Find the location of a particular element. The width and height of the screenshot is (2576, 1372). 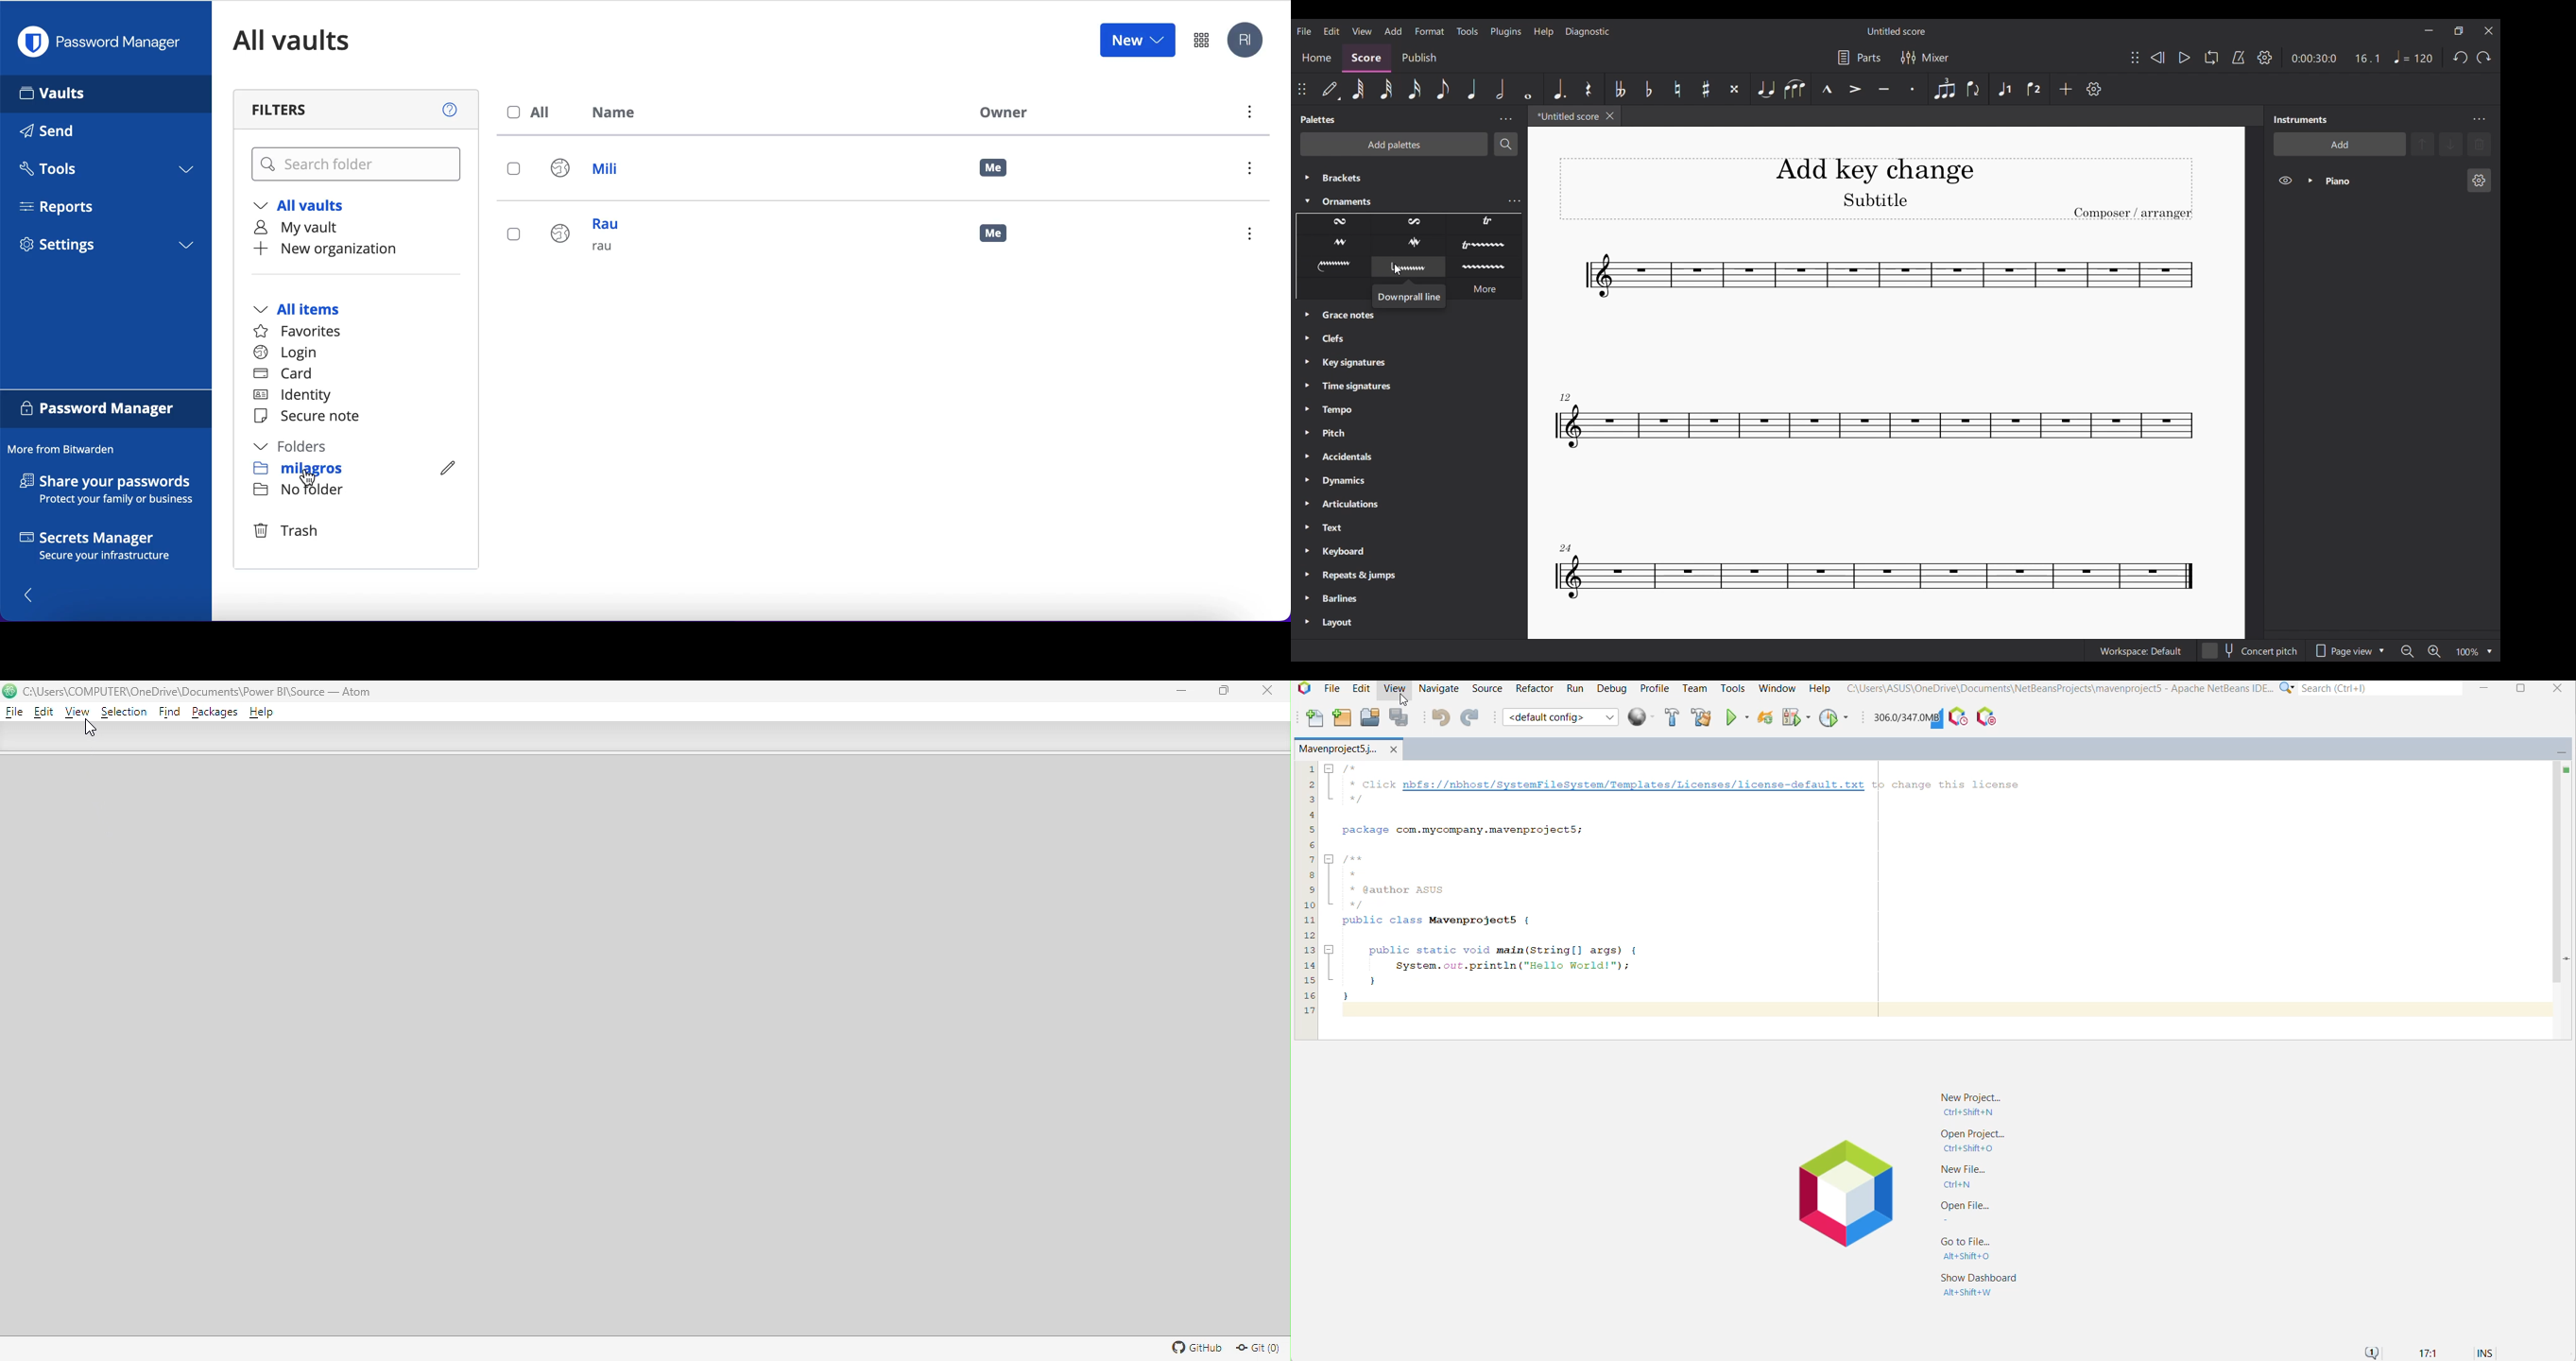

Description of current selection is located at coordinates (1409, 296).